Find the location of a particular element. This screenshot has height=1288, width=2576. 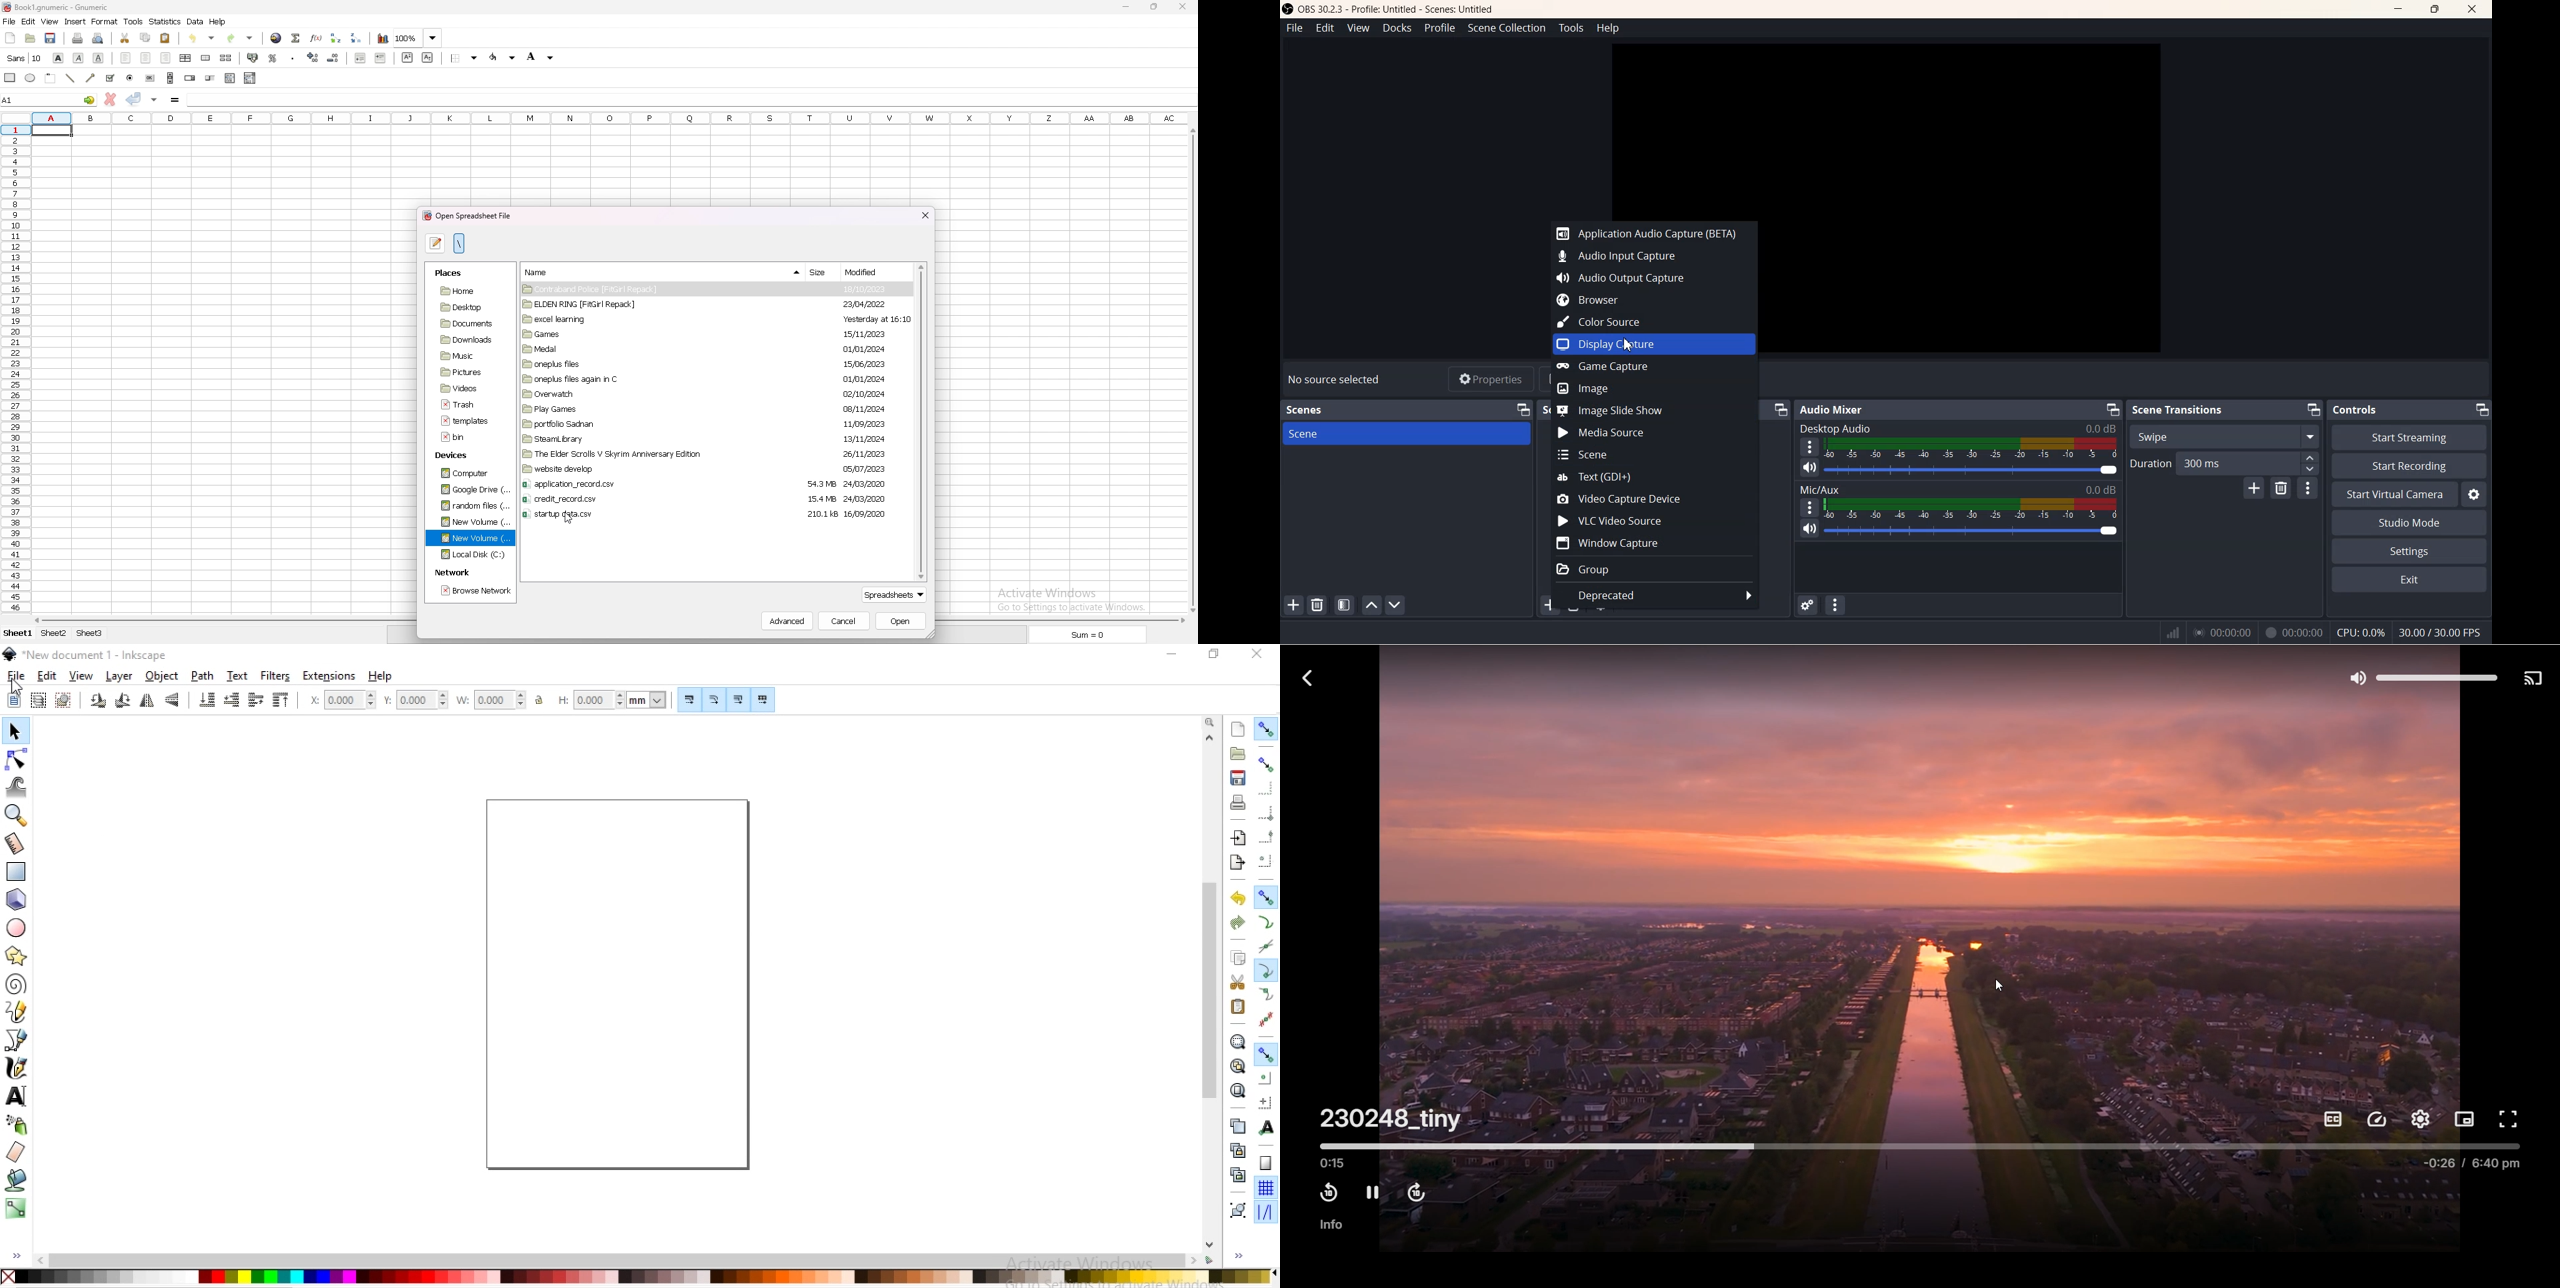

30.00/30.000 FPS is located at coordinates (2438, 632).